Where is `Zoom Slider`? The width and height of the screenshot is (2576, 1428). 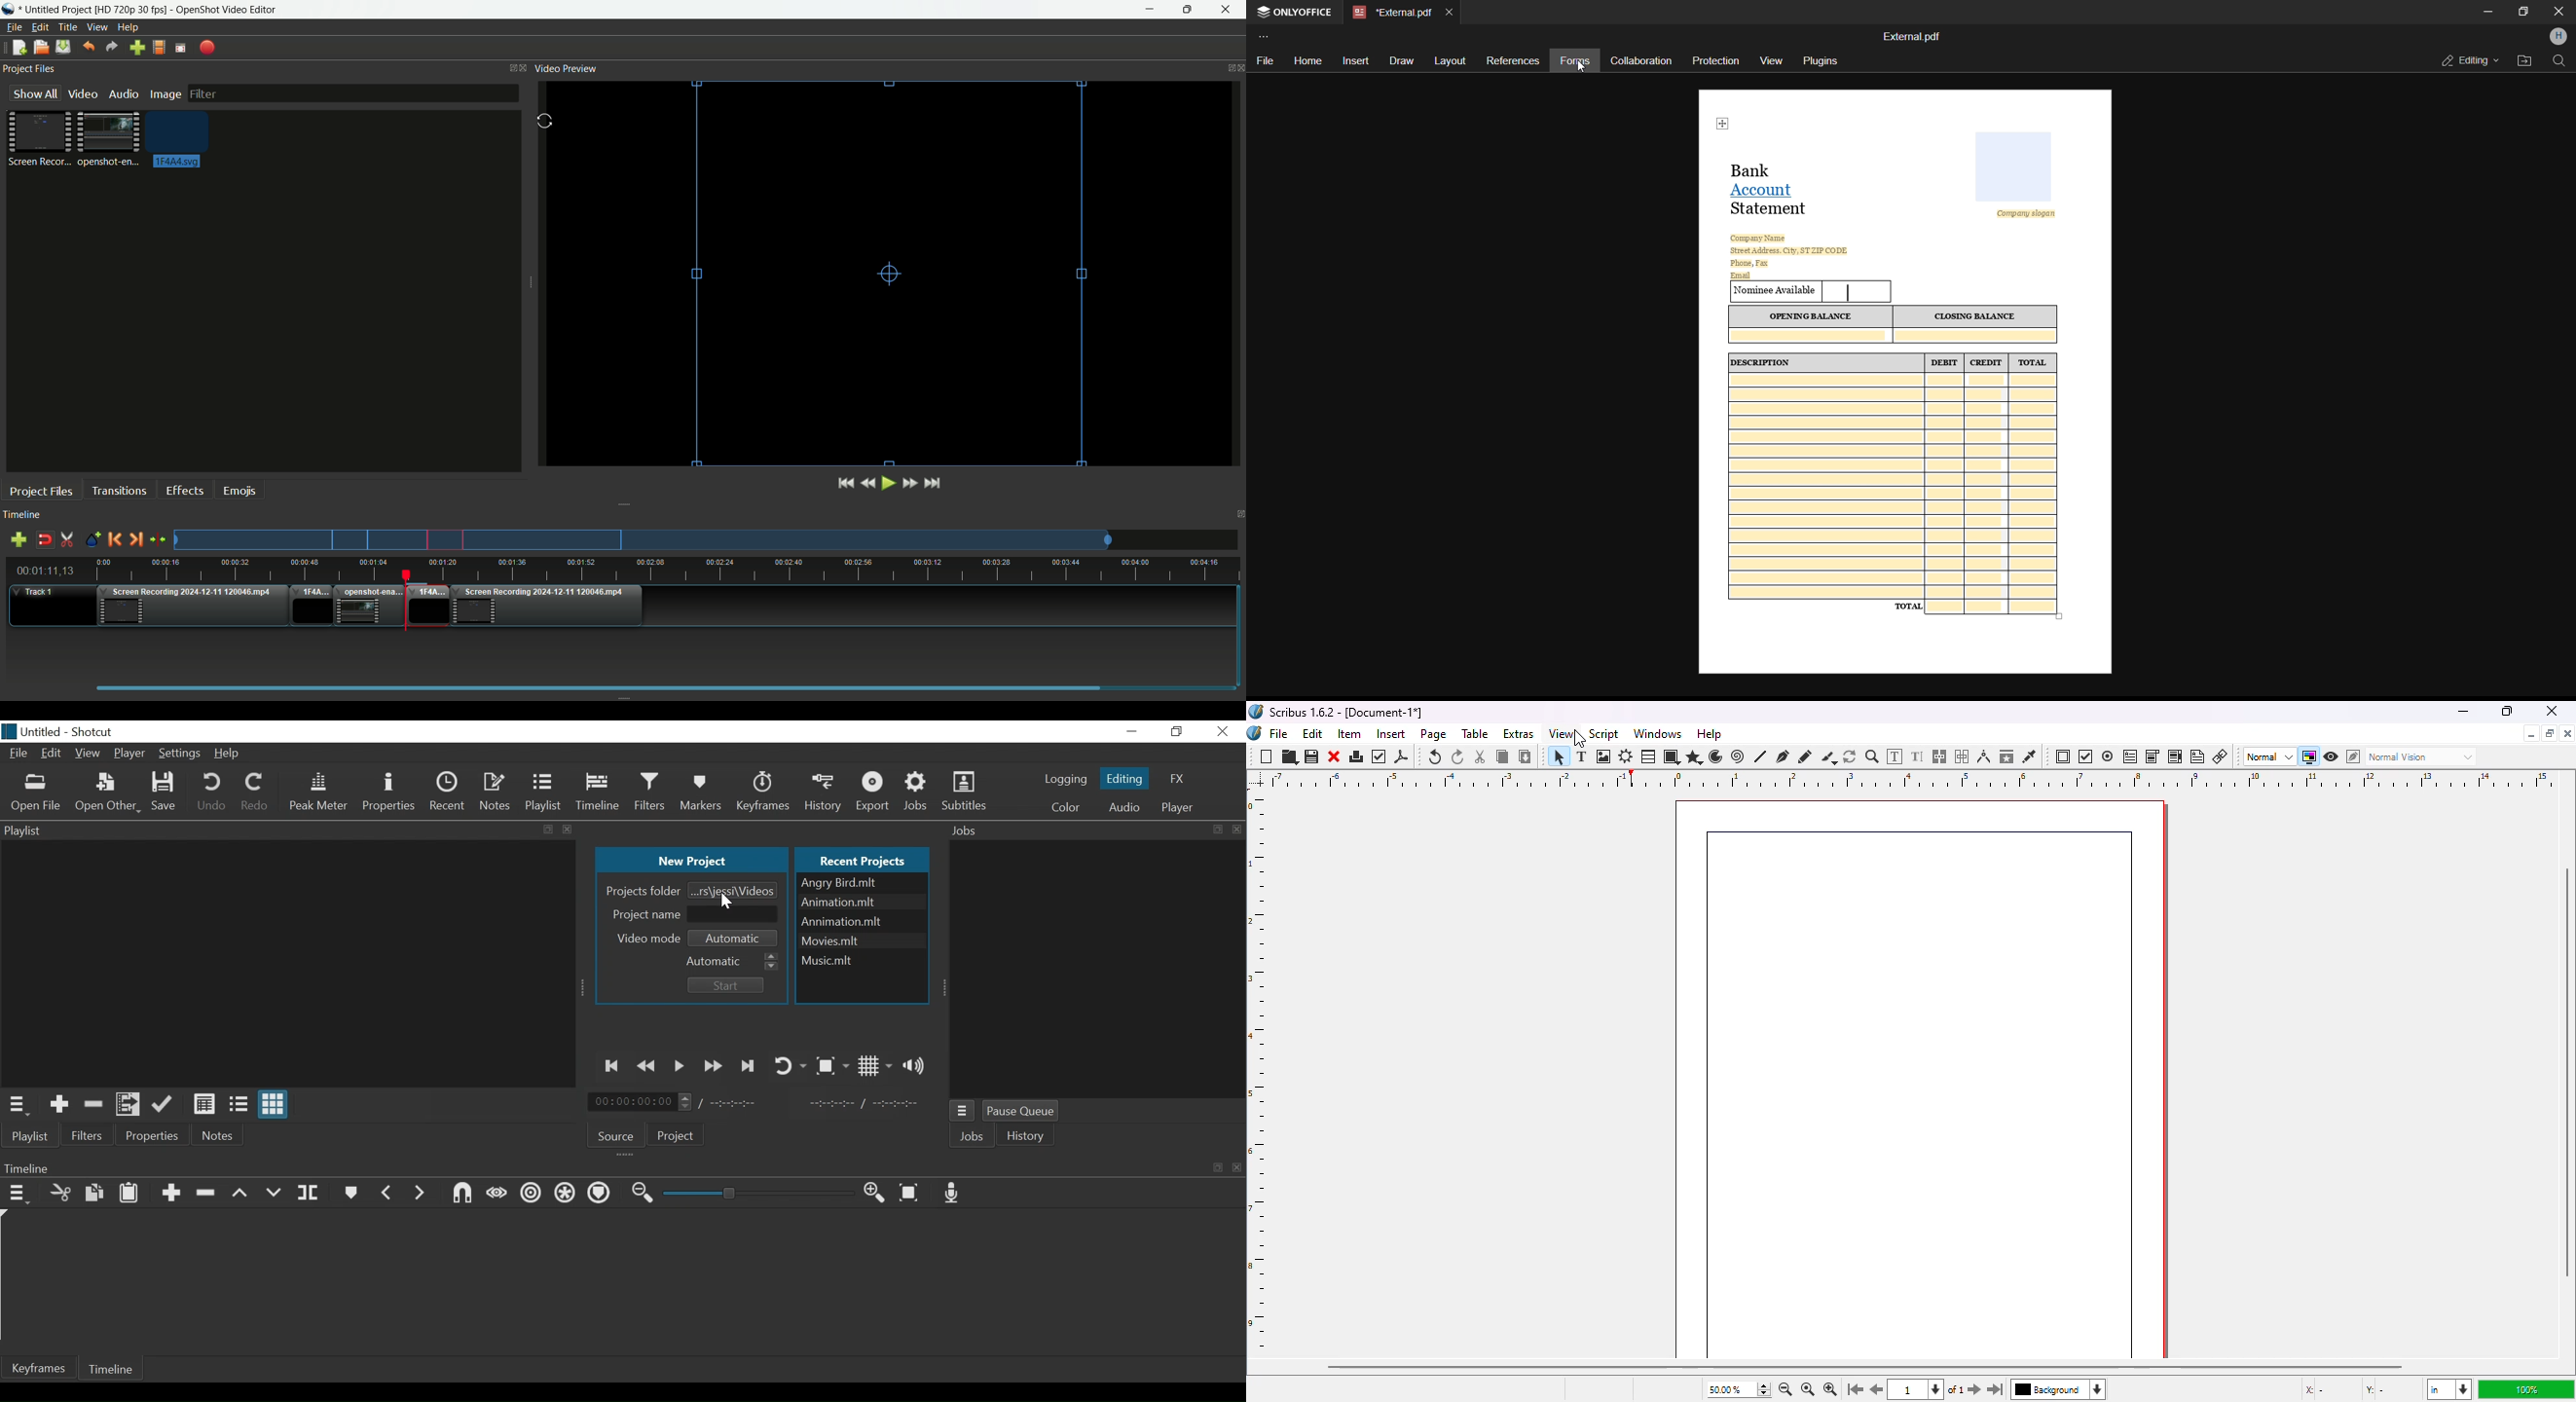 Zoom Slider is located at coordinates (758, 1194).